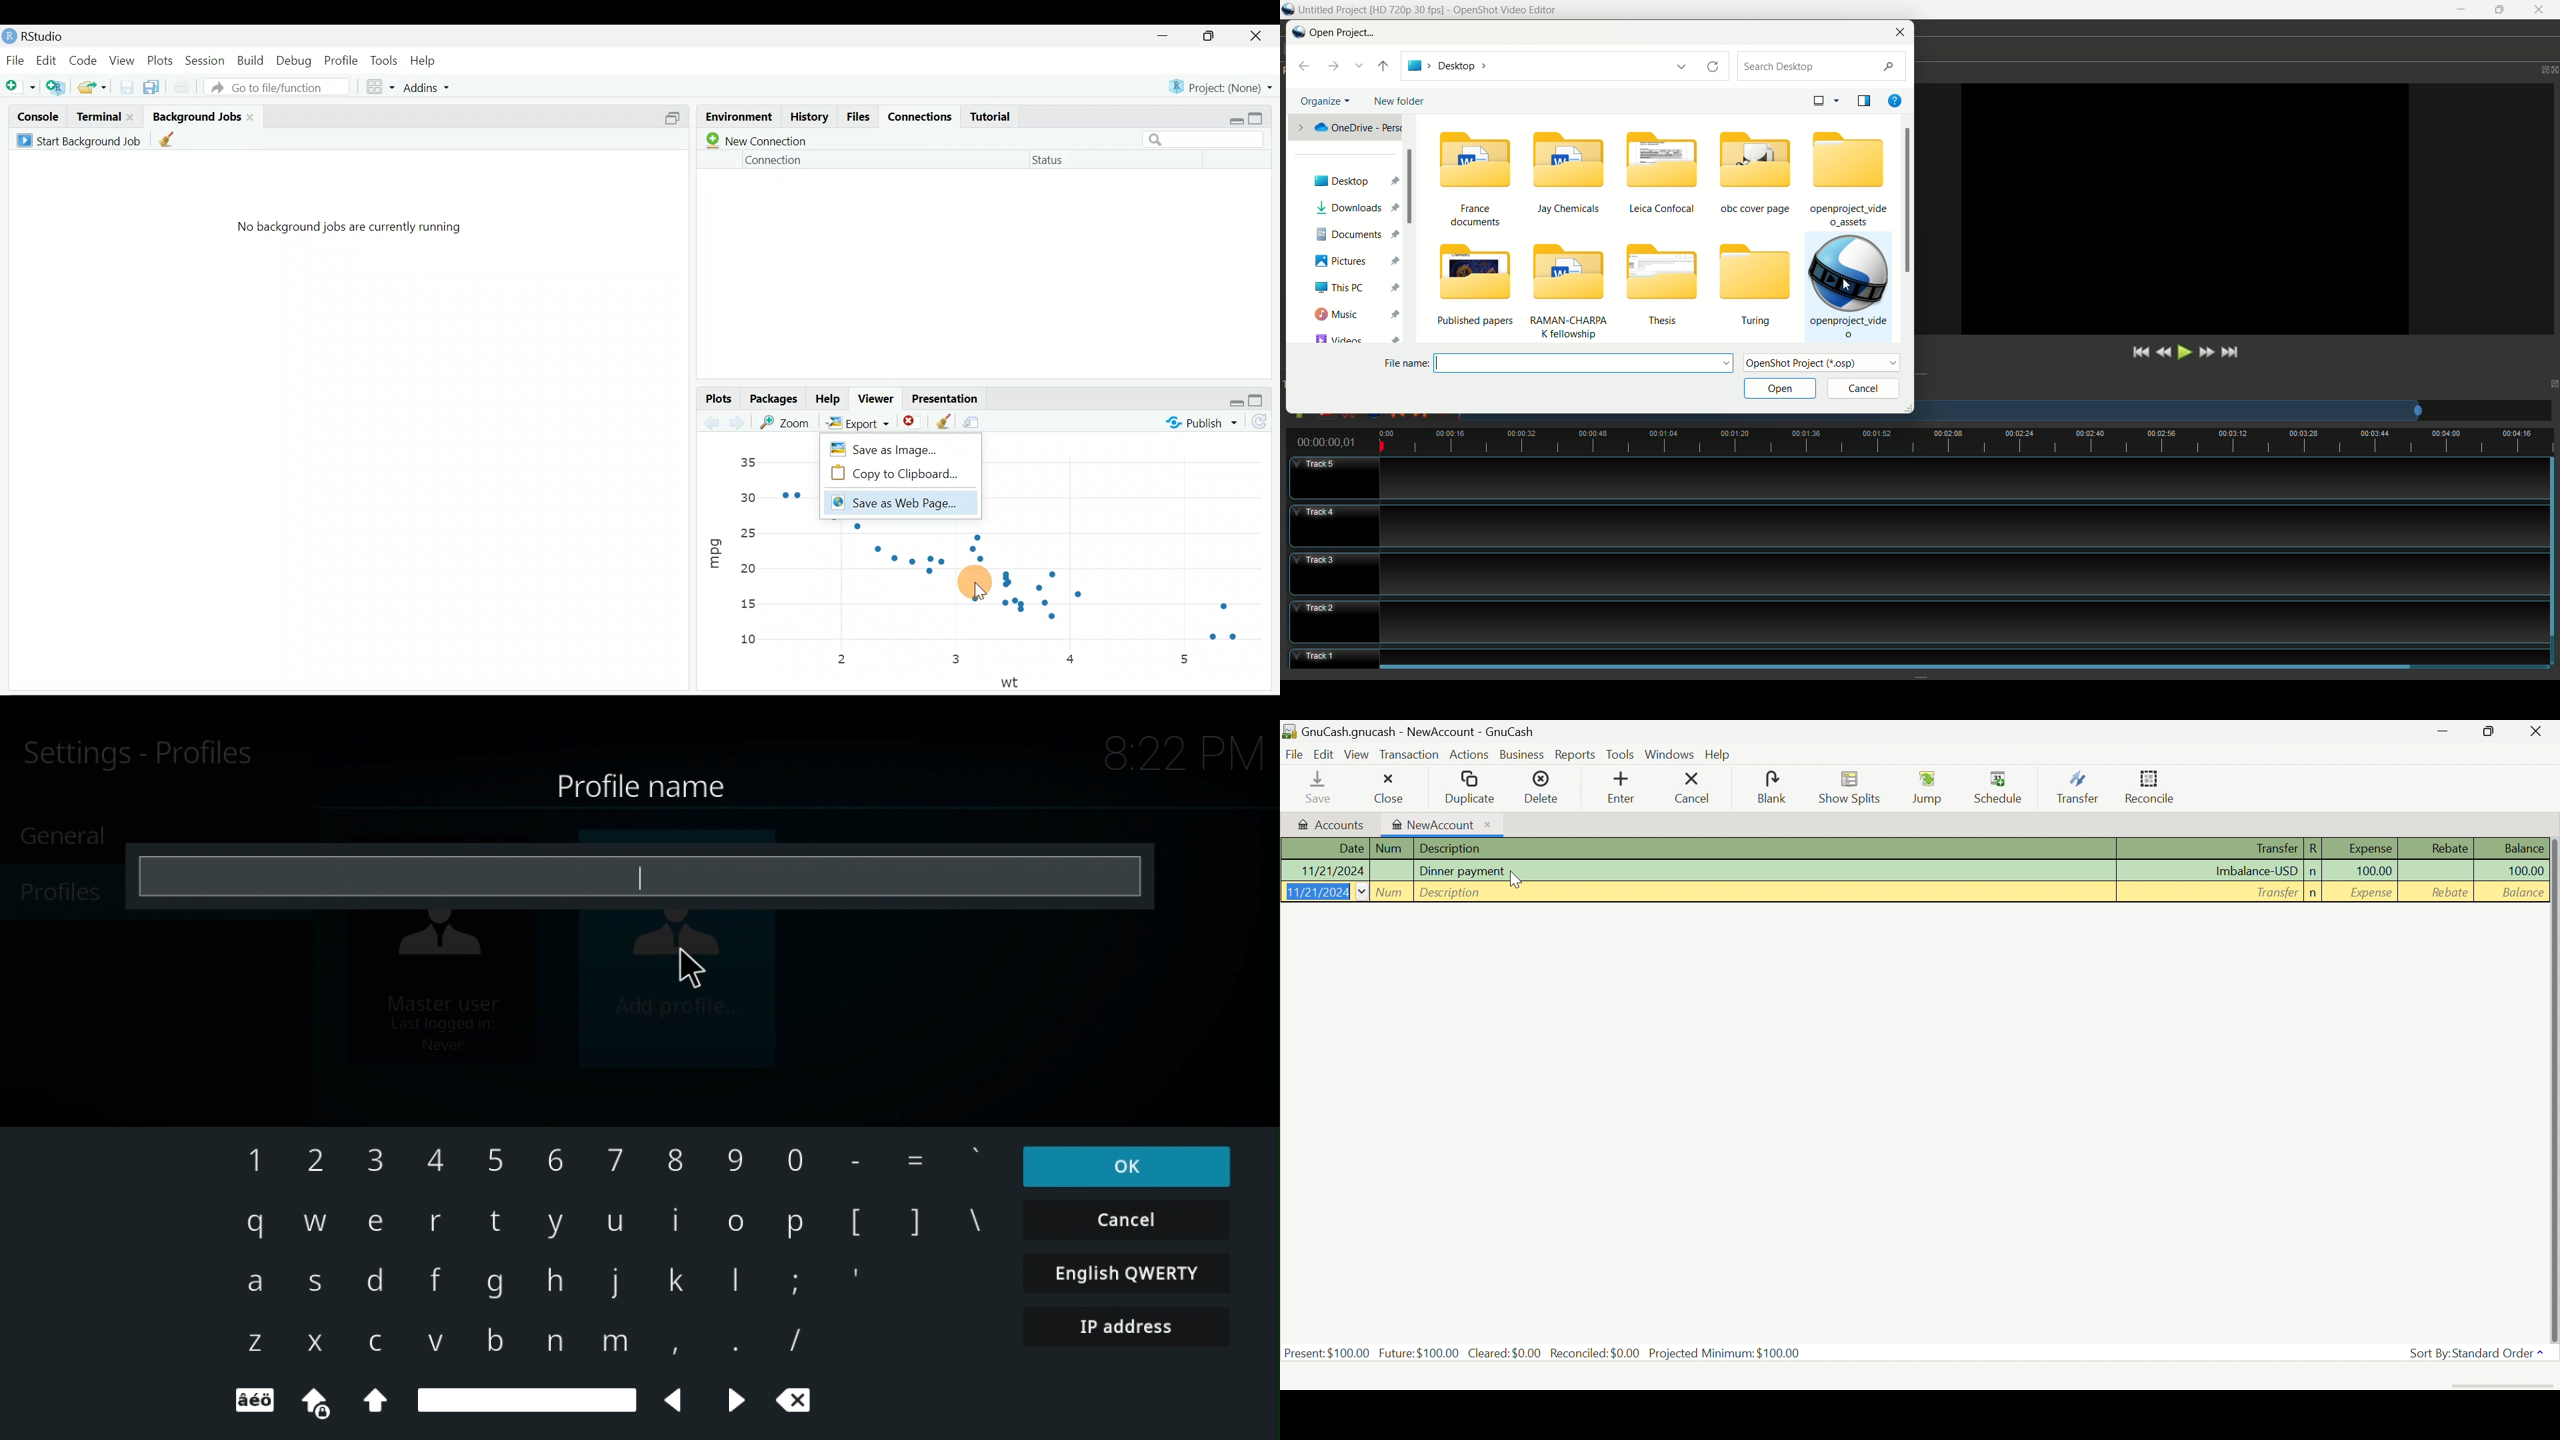 The width and height of the screenshot is (2576, 1456). I want to click on View, so click(1357, 755).